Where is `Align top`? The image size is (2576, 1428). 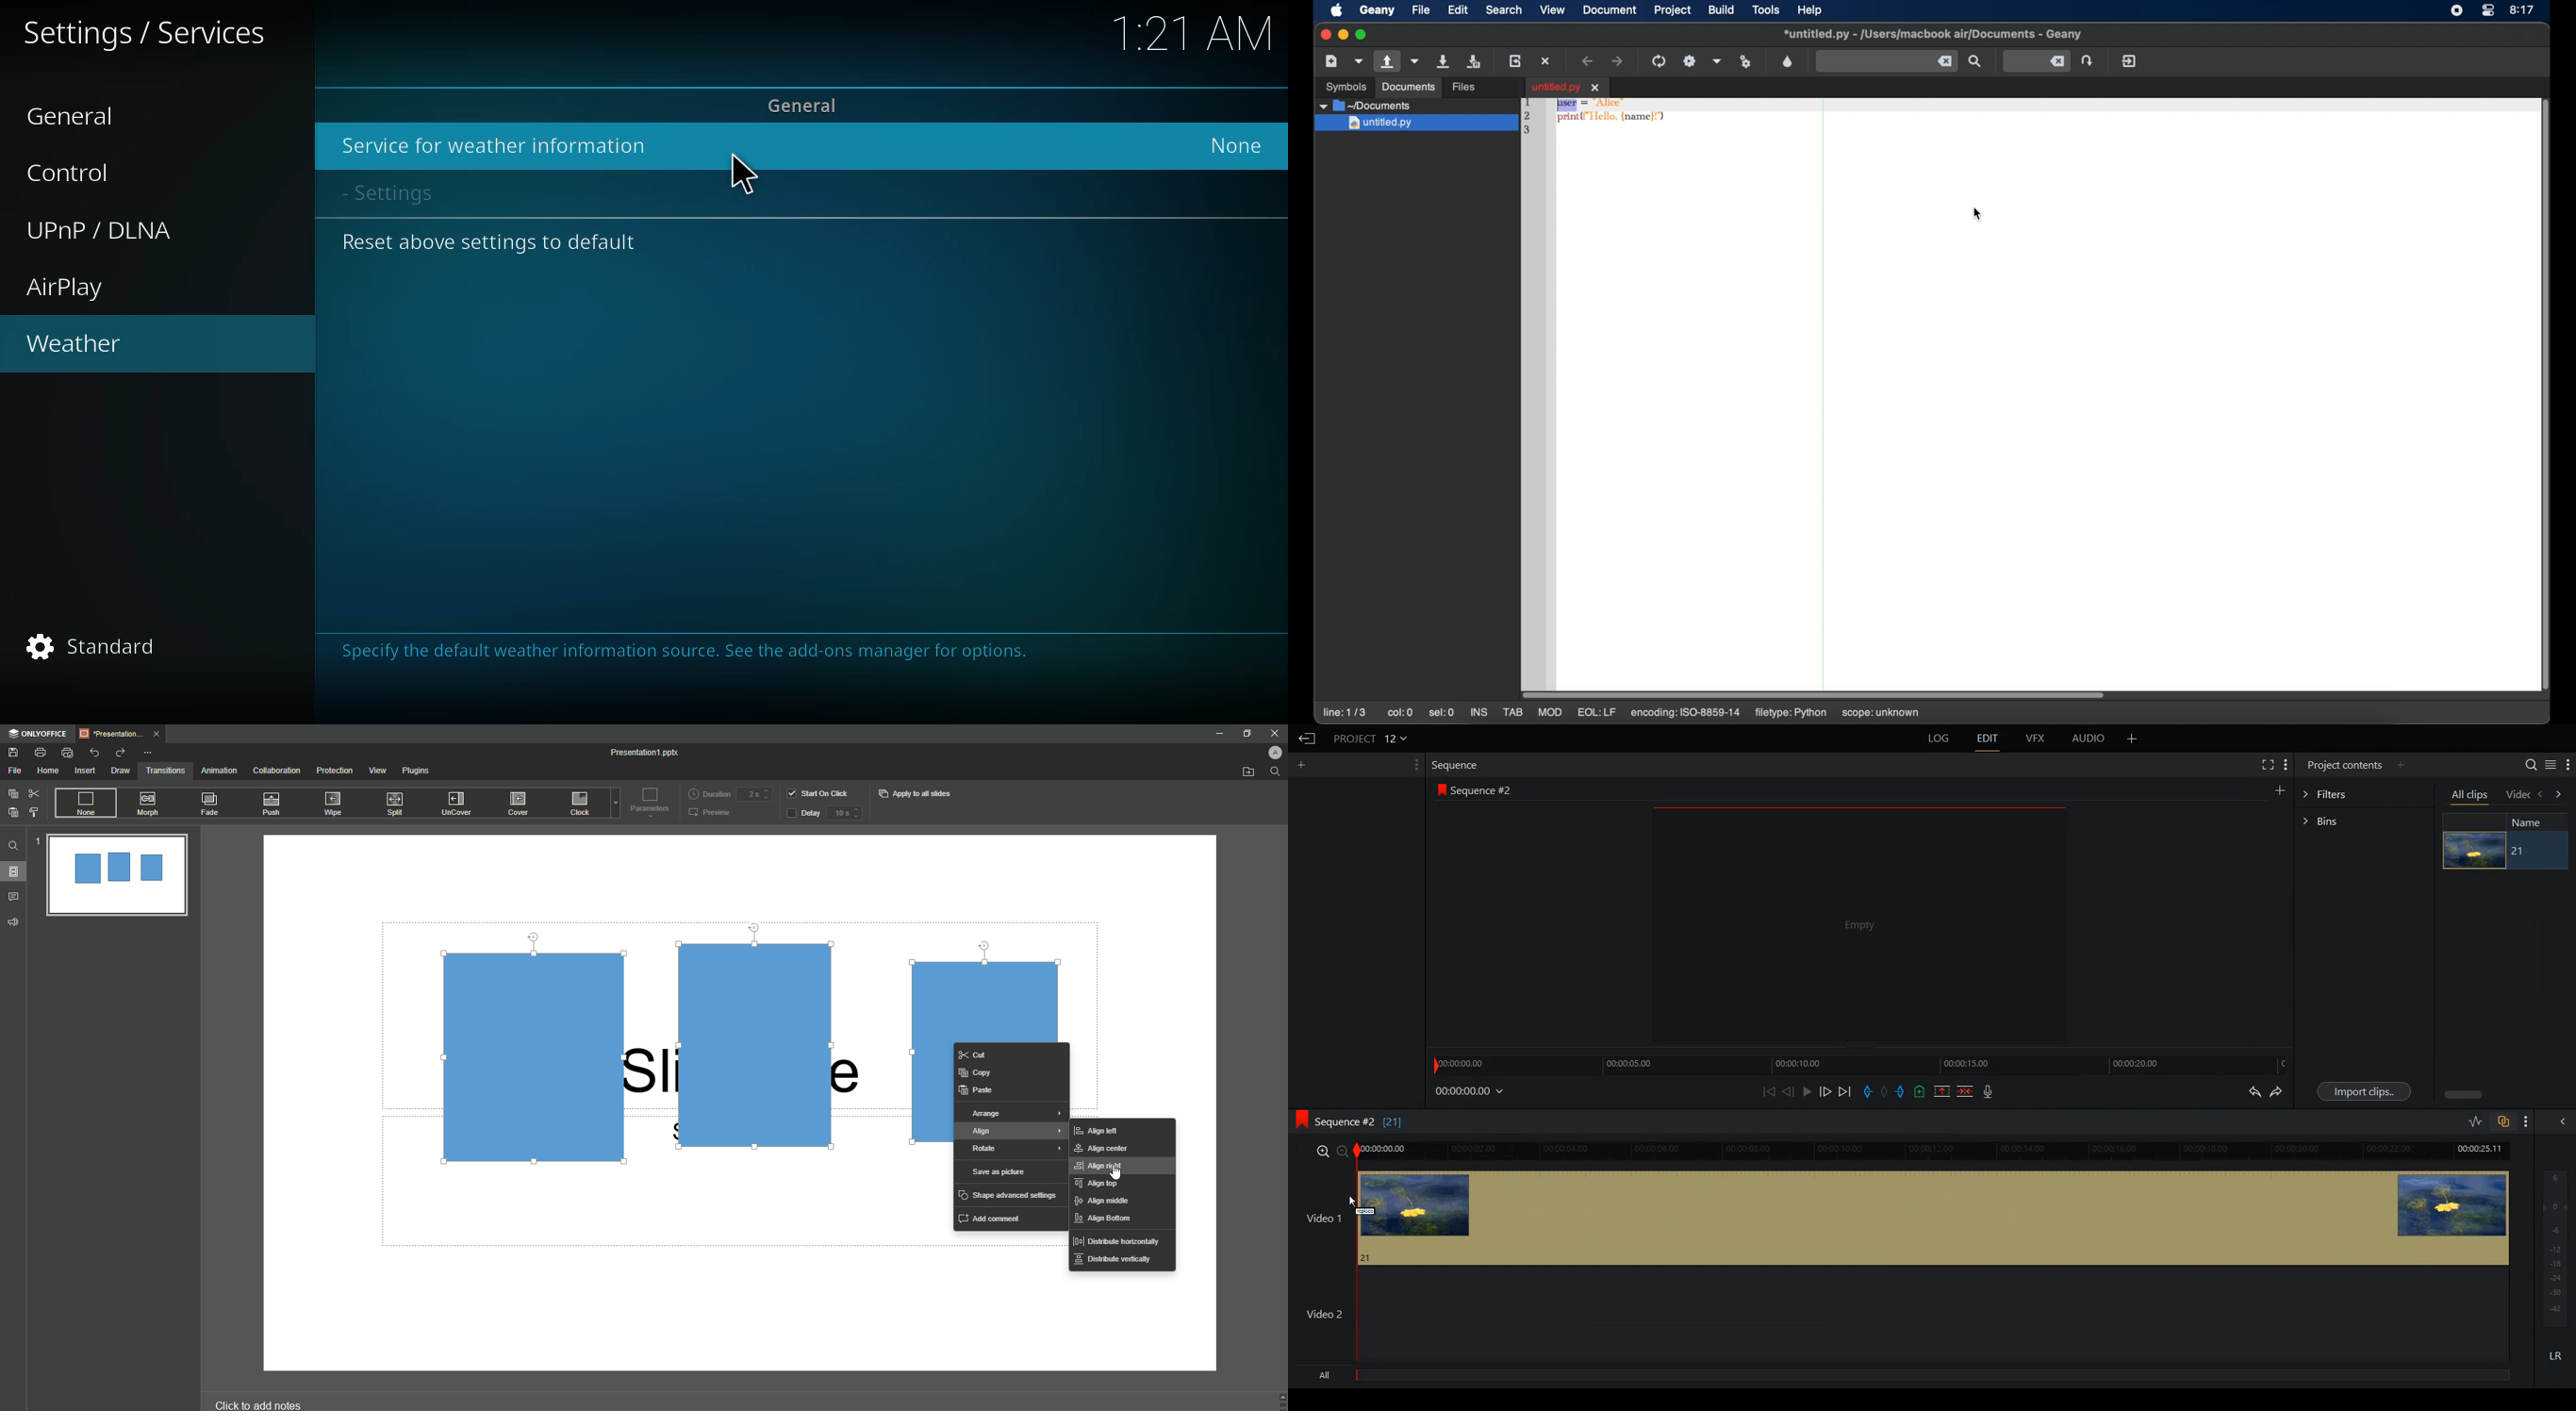
Align top is located at coordinates (1099, 1185).